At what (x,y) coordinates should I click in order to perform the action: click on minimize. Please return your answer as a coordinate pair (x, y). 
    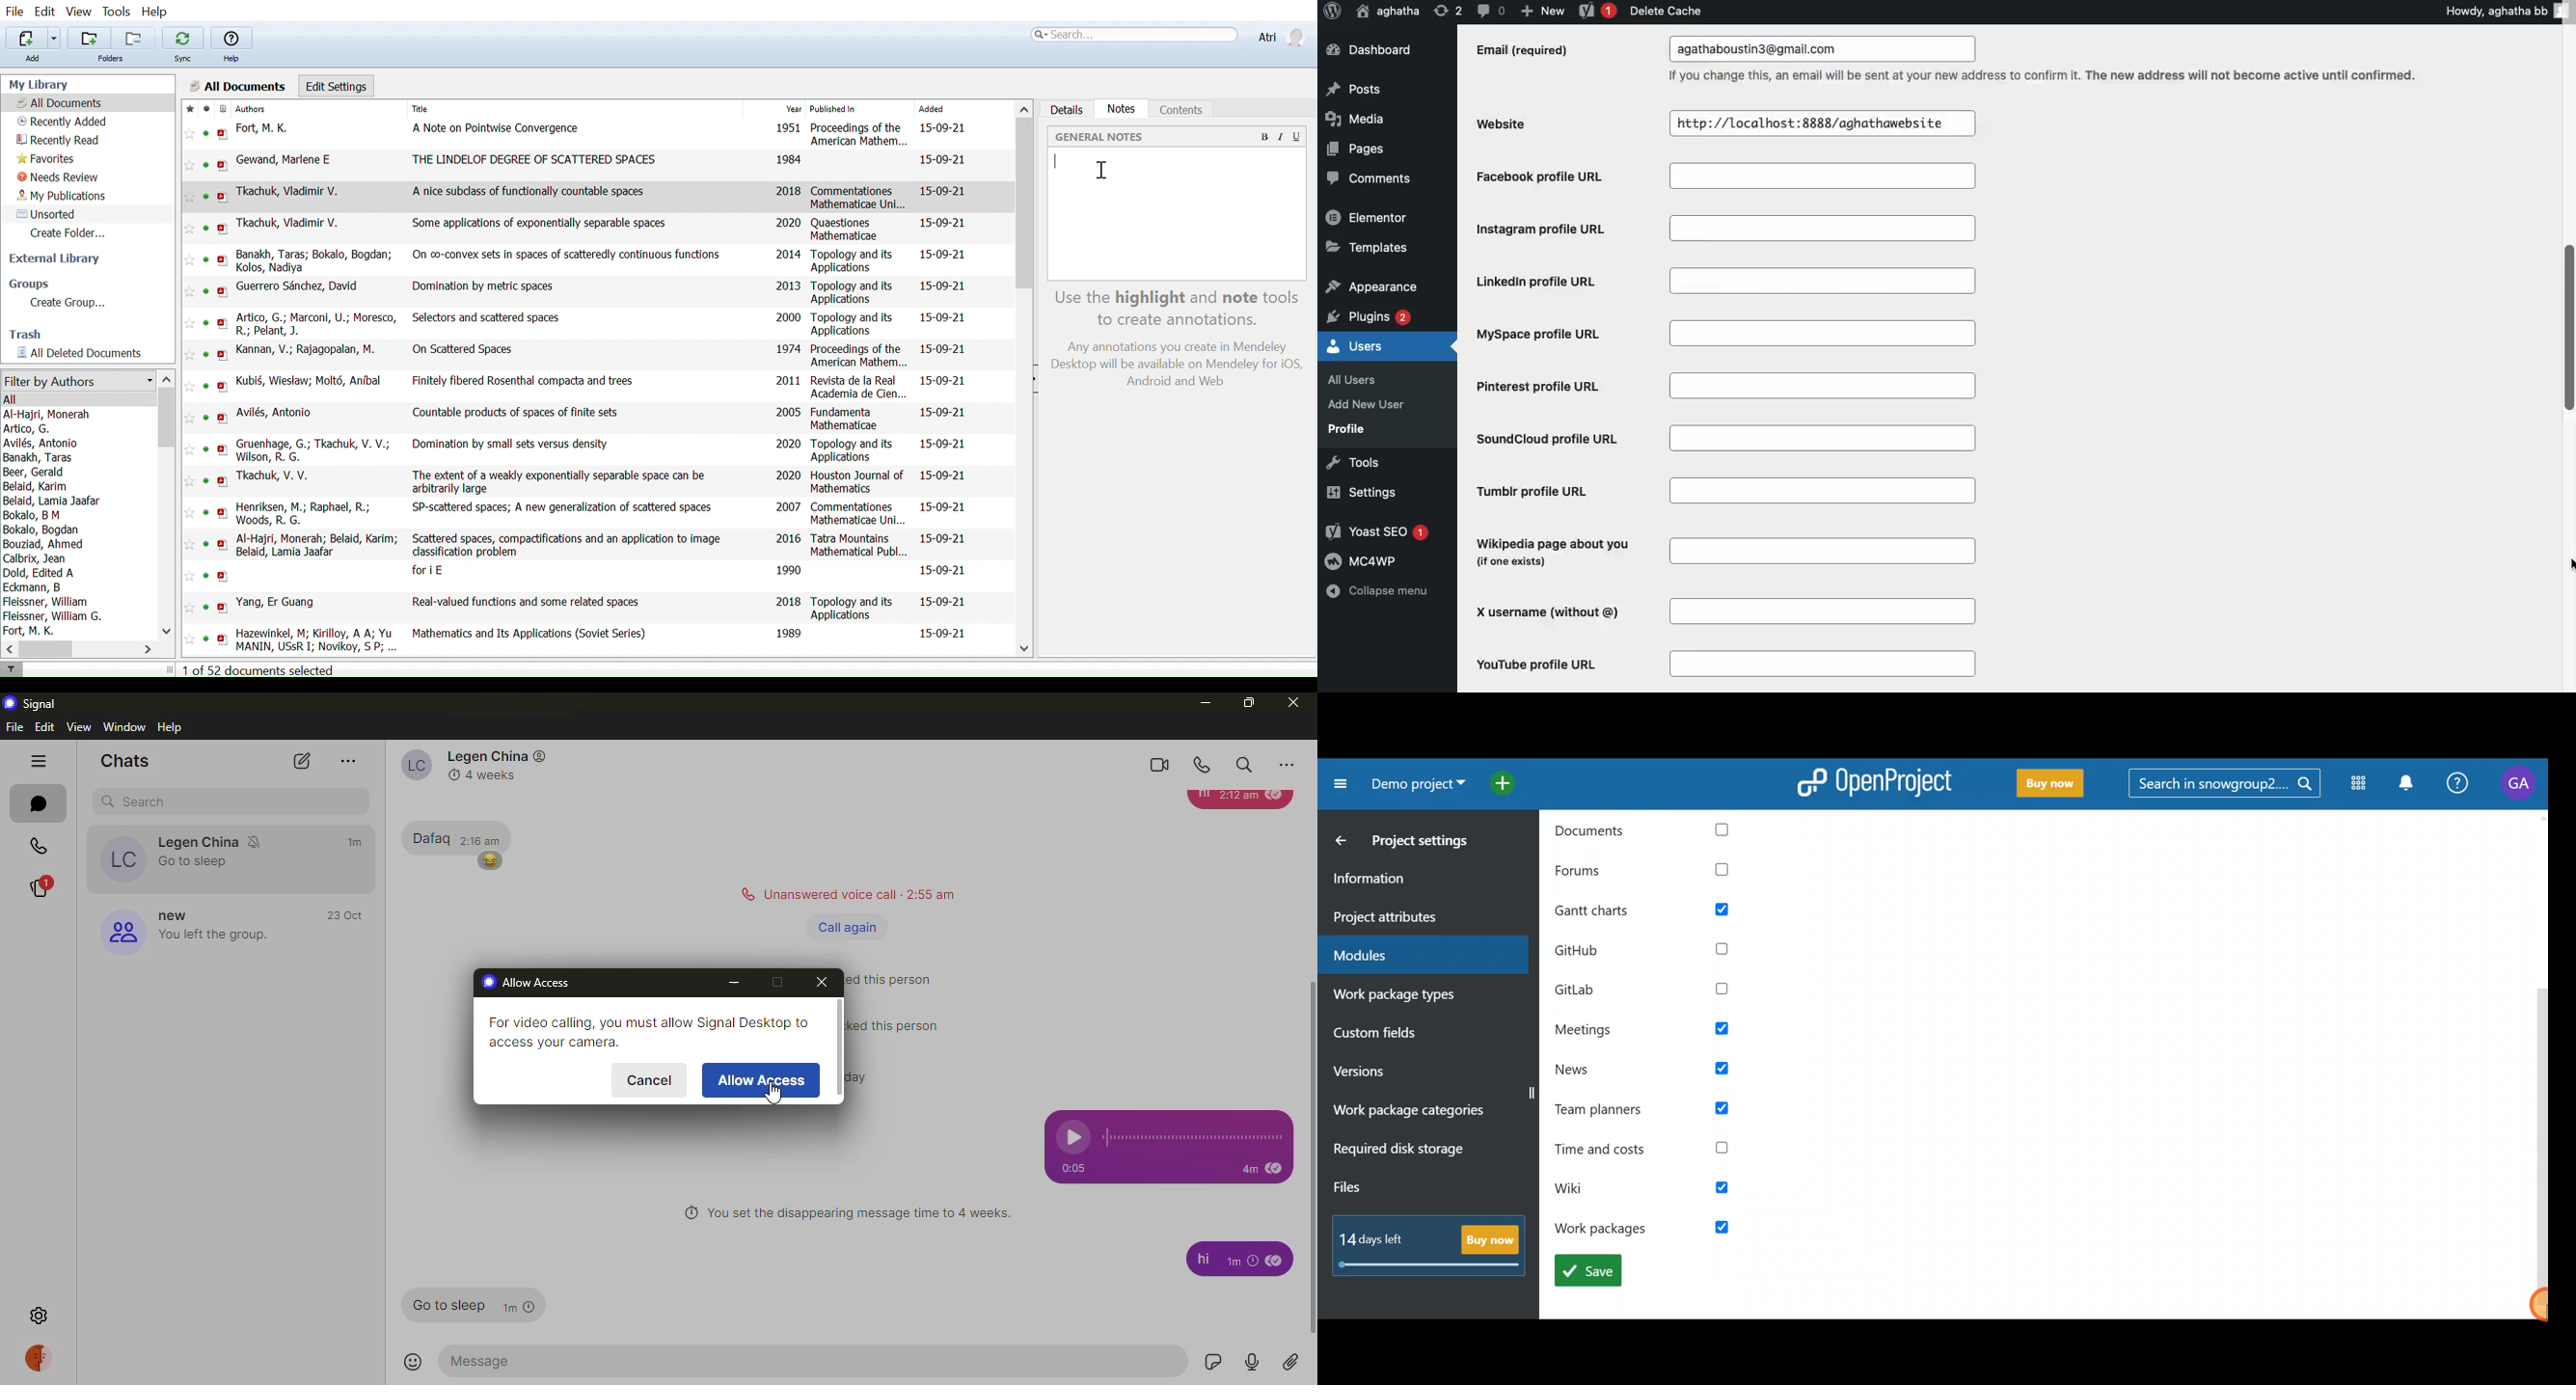
    Looking at the image, I should click on (734, 984).